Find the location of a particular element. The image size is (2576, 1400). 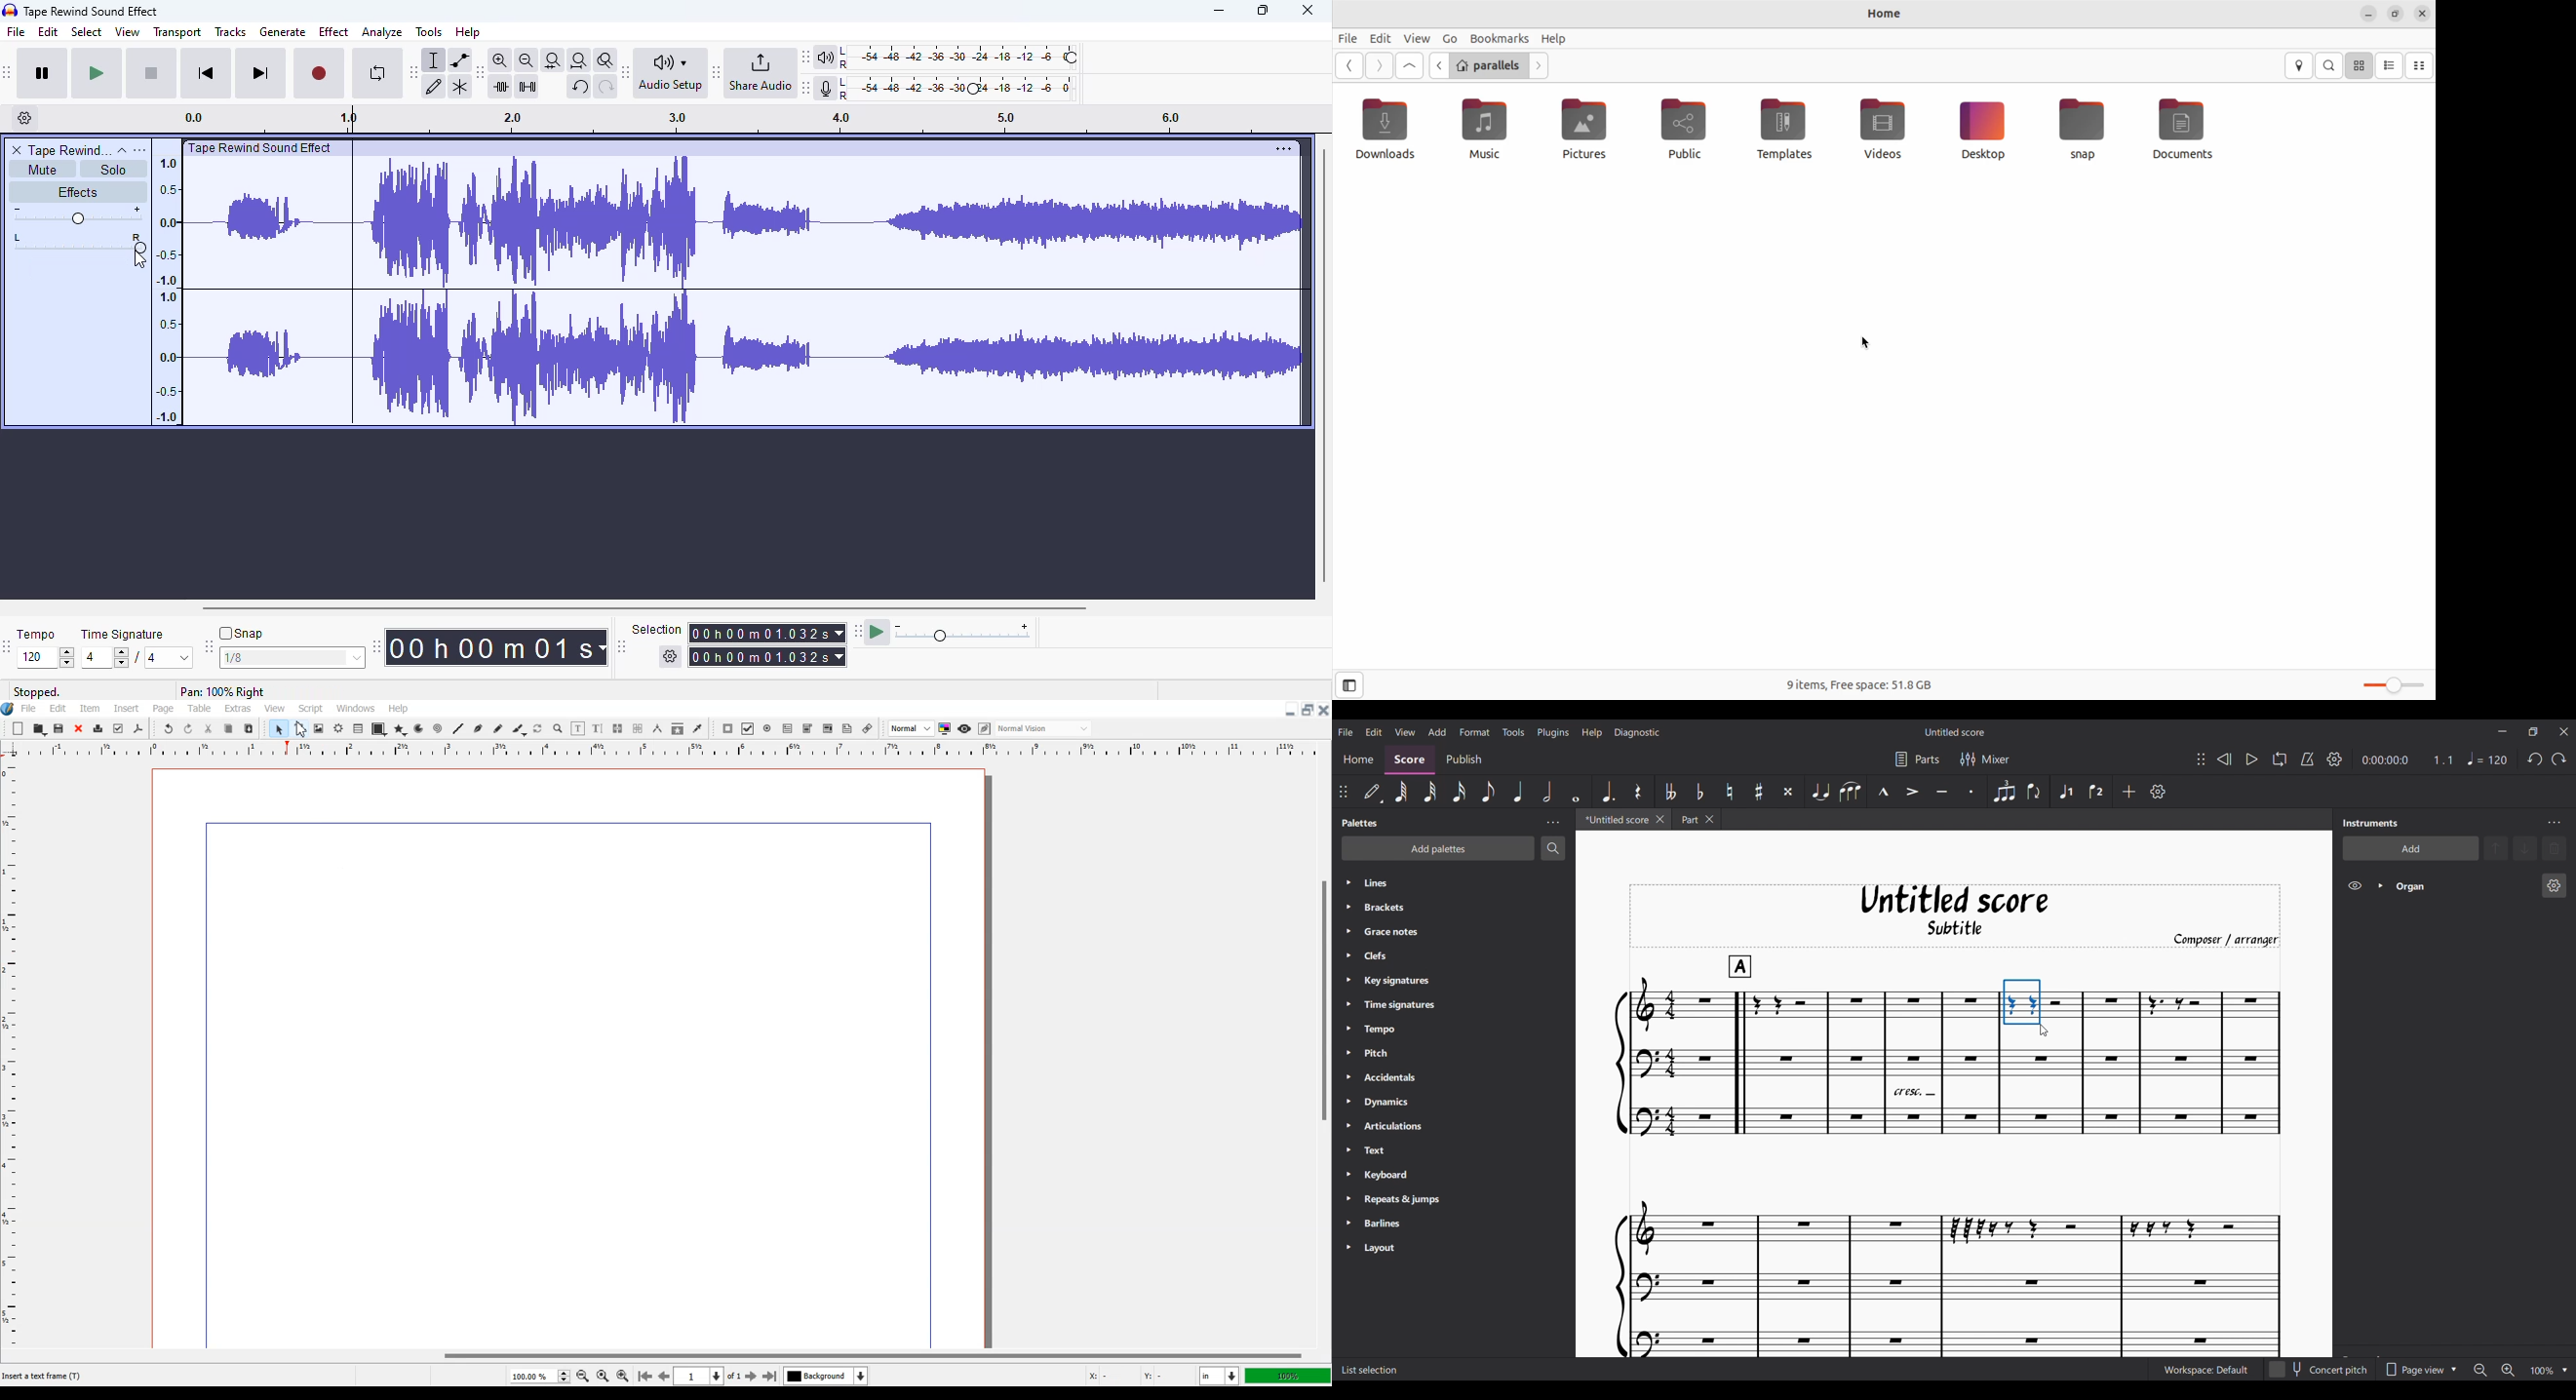

redo is located at coordinates (606, 88).